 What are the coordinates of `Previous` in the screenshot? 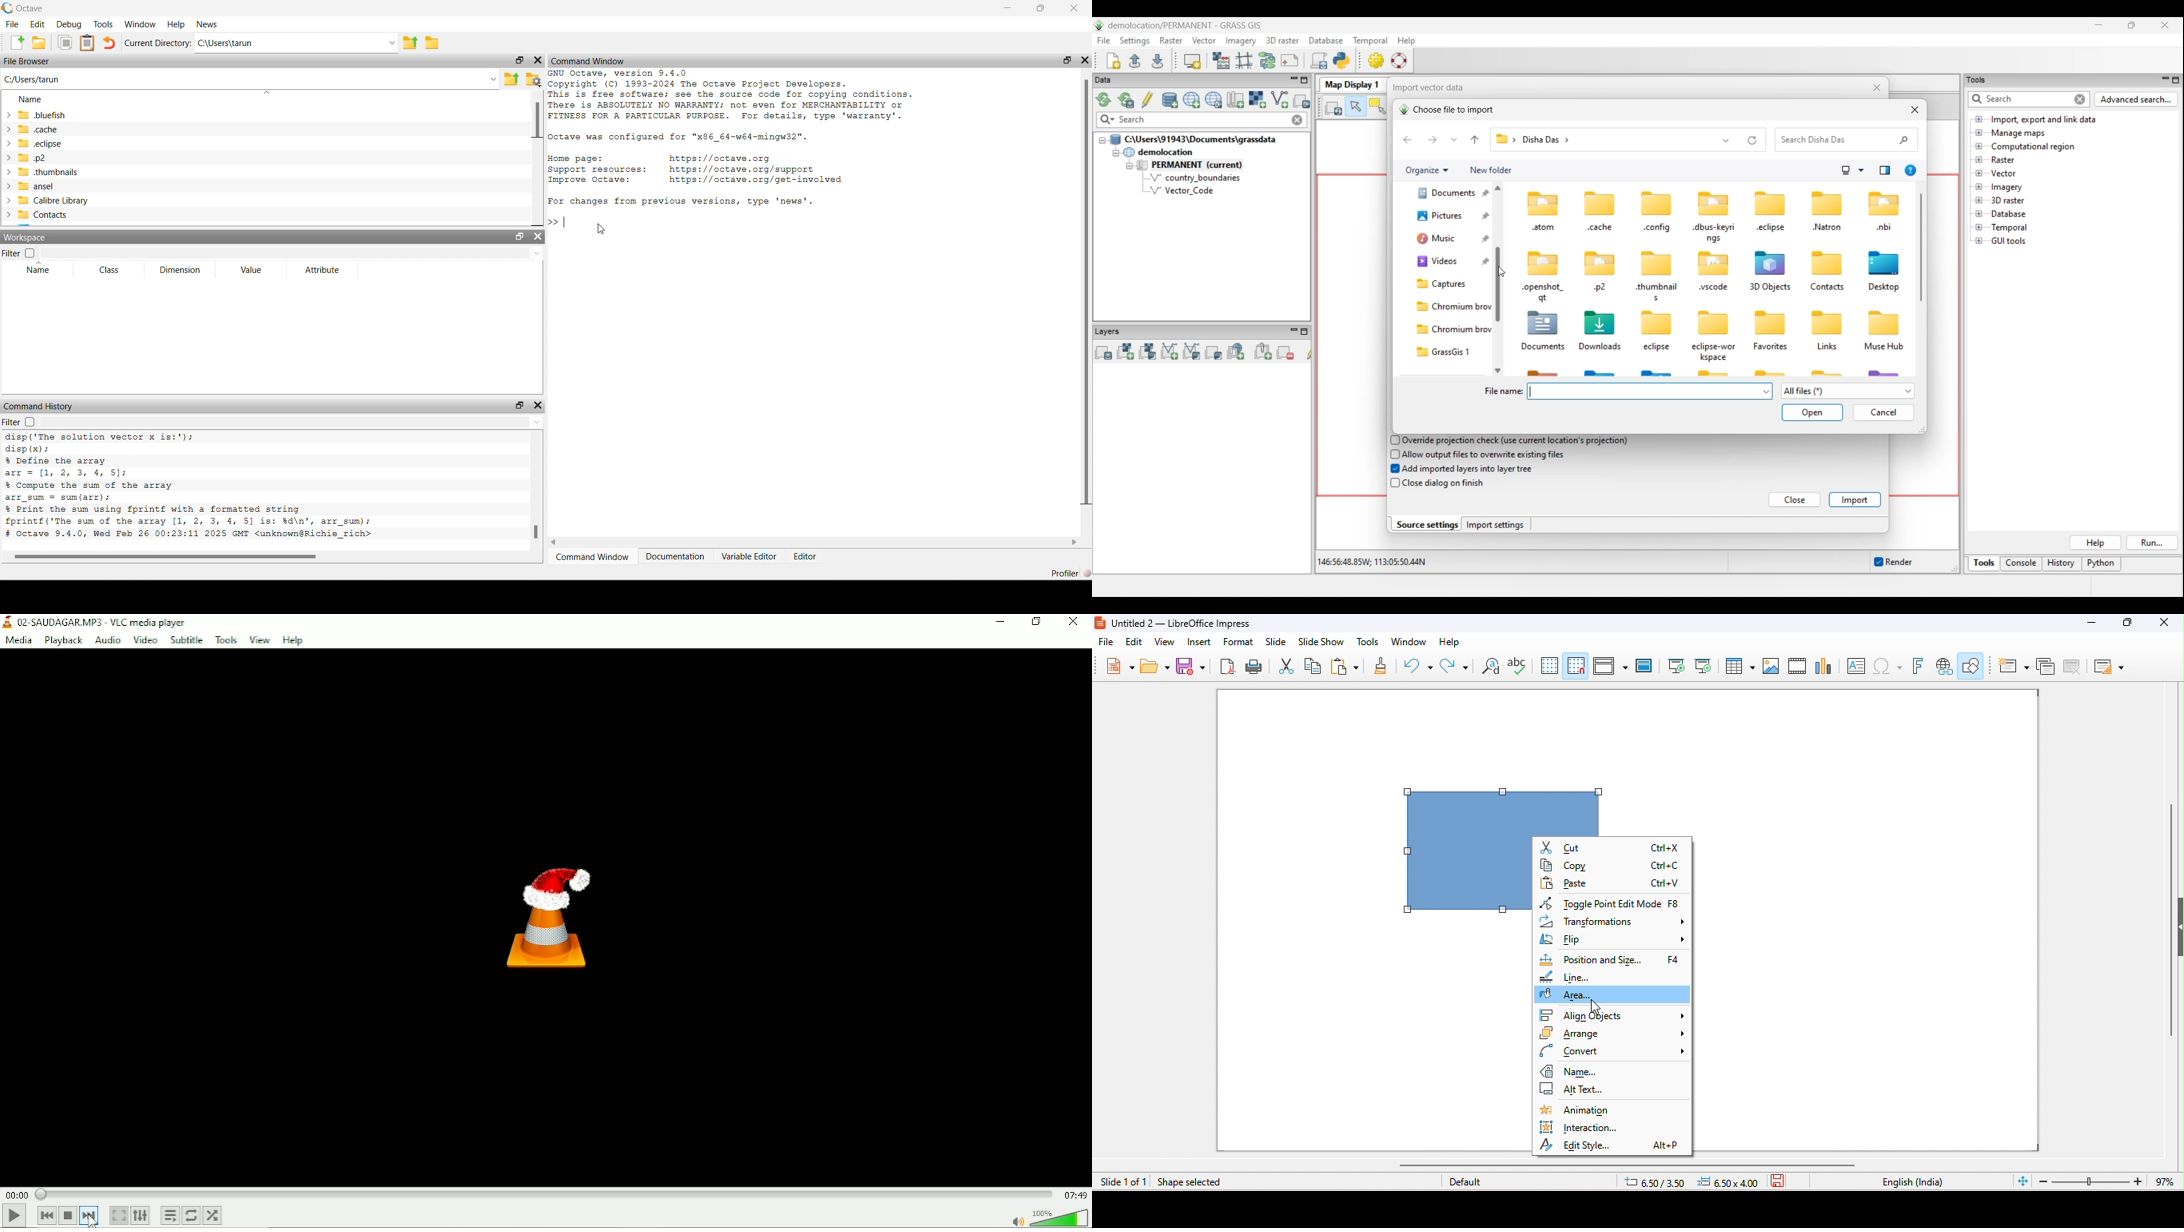 It's located at (45, 1215).